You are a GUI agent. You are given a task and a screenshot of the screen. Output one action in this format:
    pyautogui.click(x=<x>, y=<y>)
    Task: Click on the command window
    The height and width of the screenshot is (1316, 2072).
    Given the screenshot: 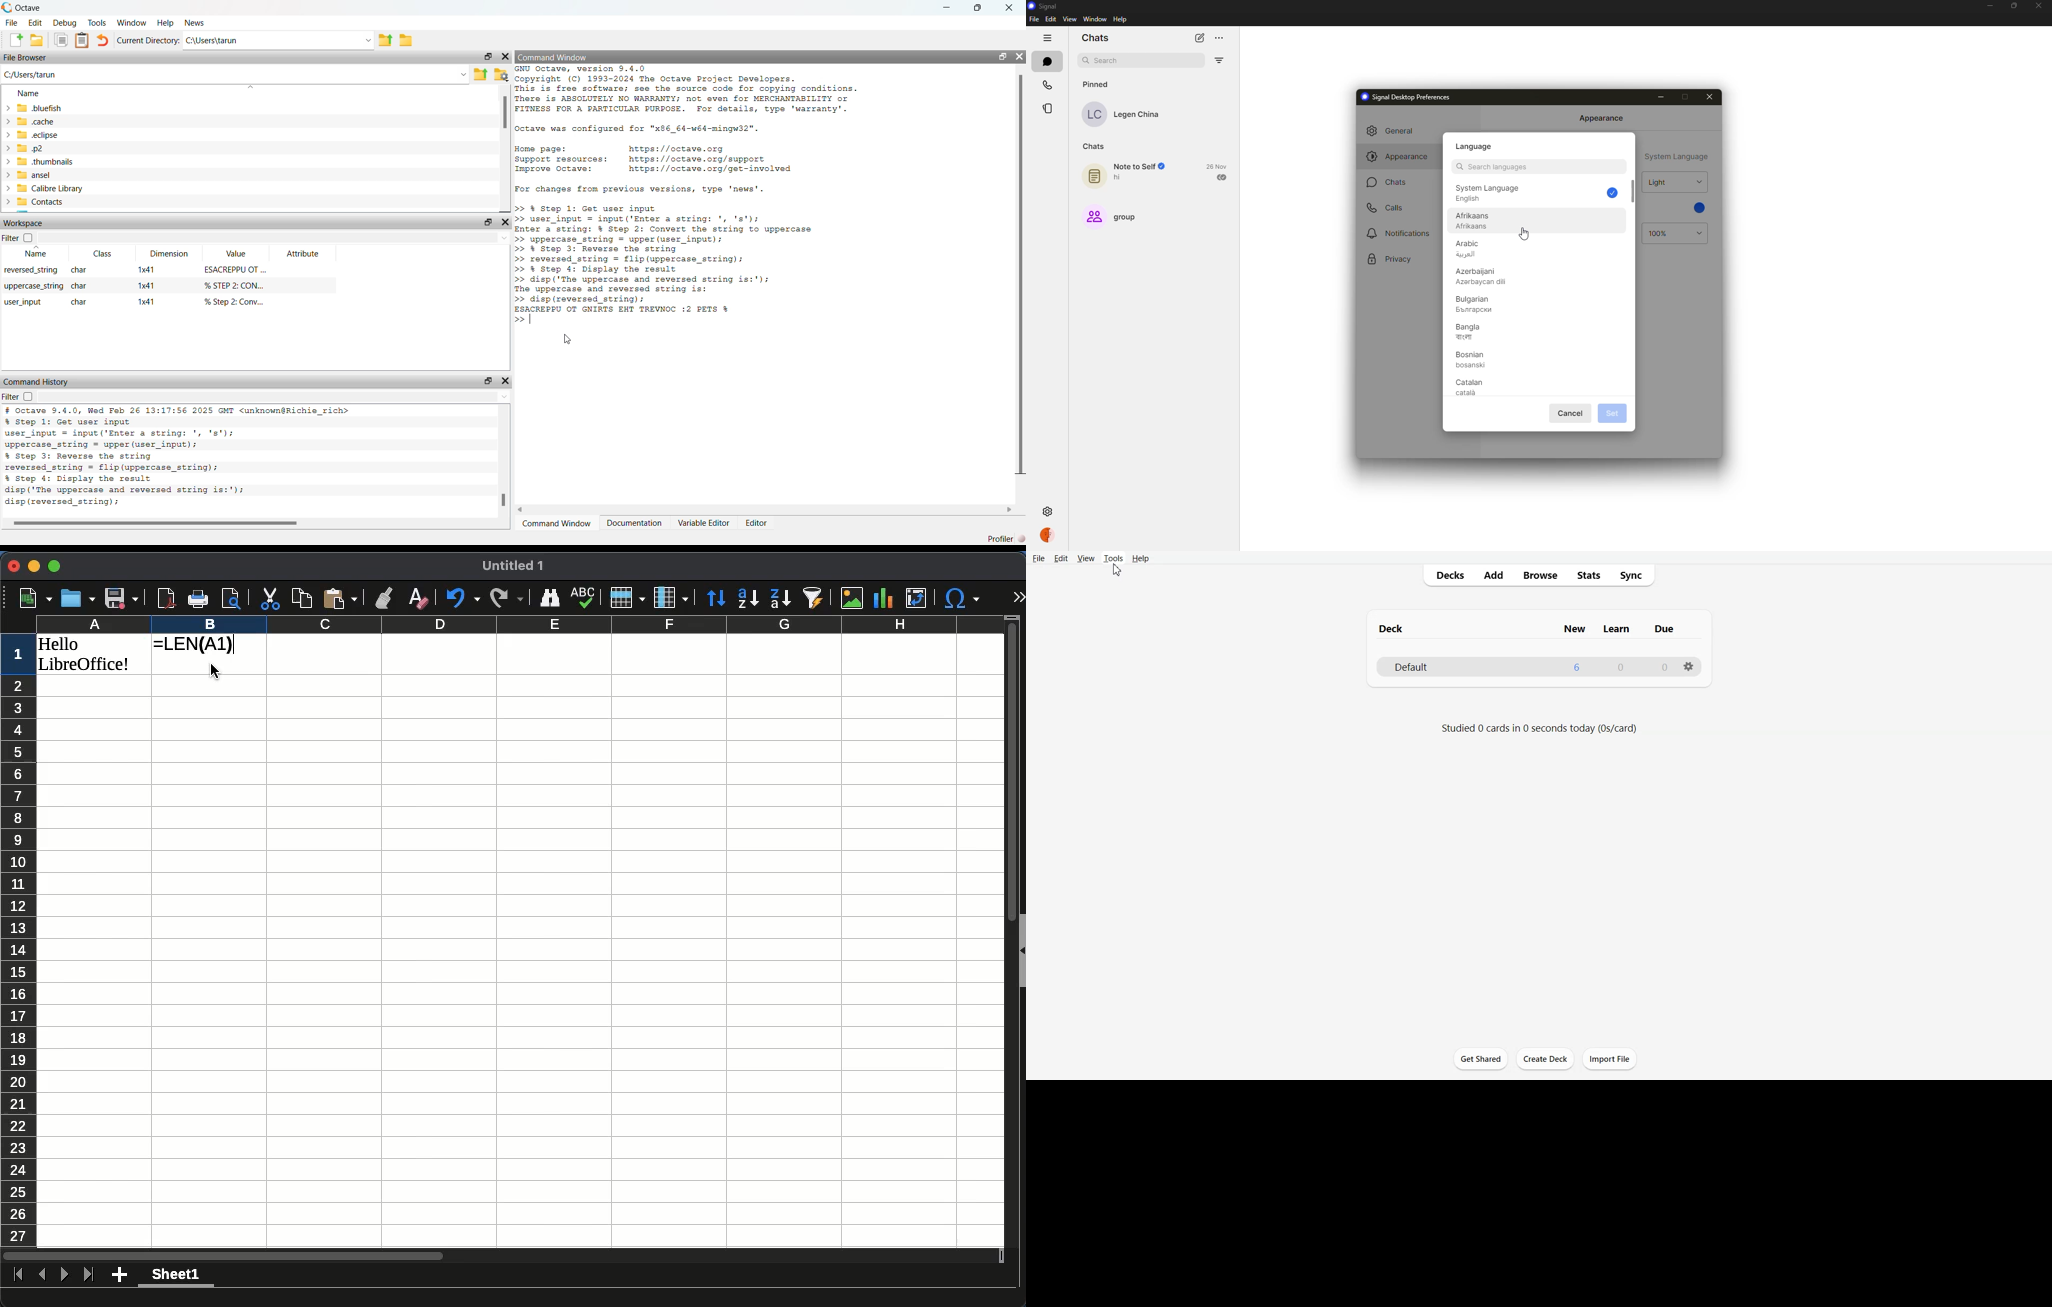 What is the action you would take?
    pyautogui.click(x=558, y=57)
    